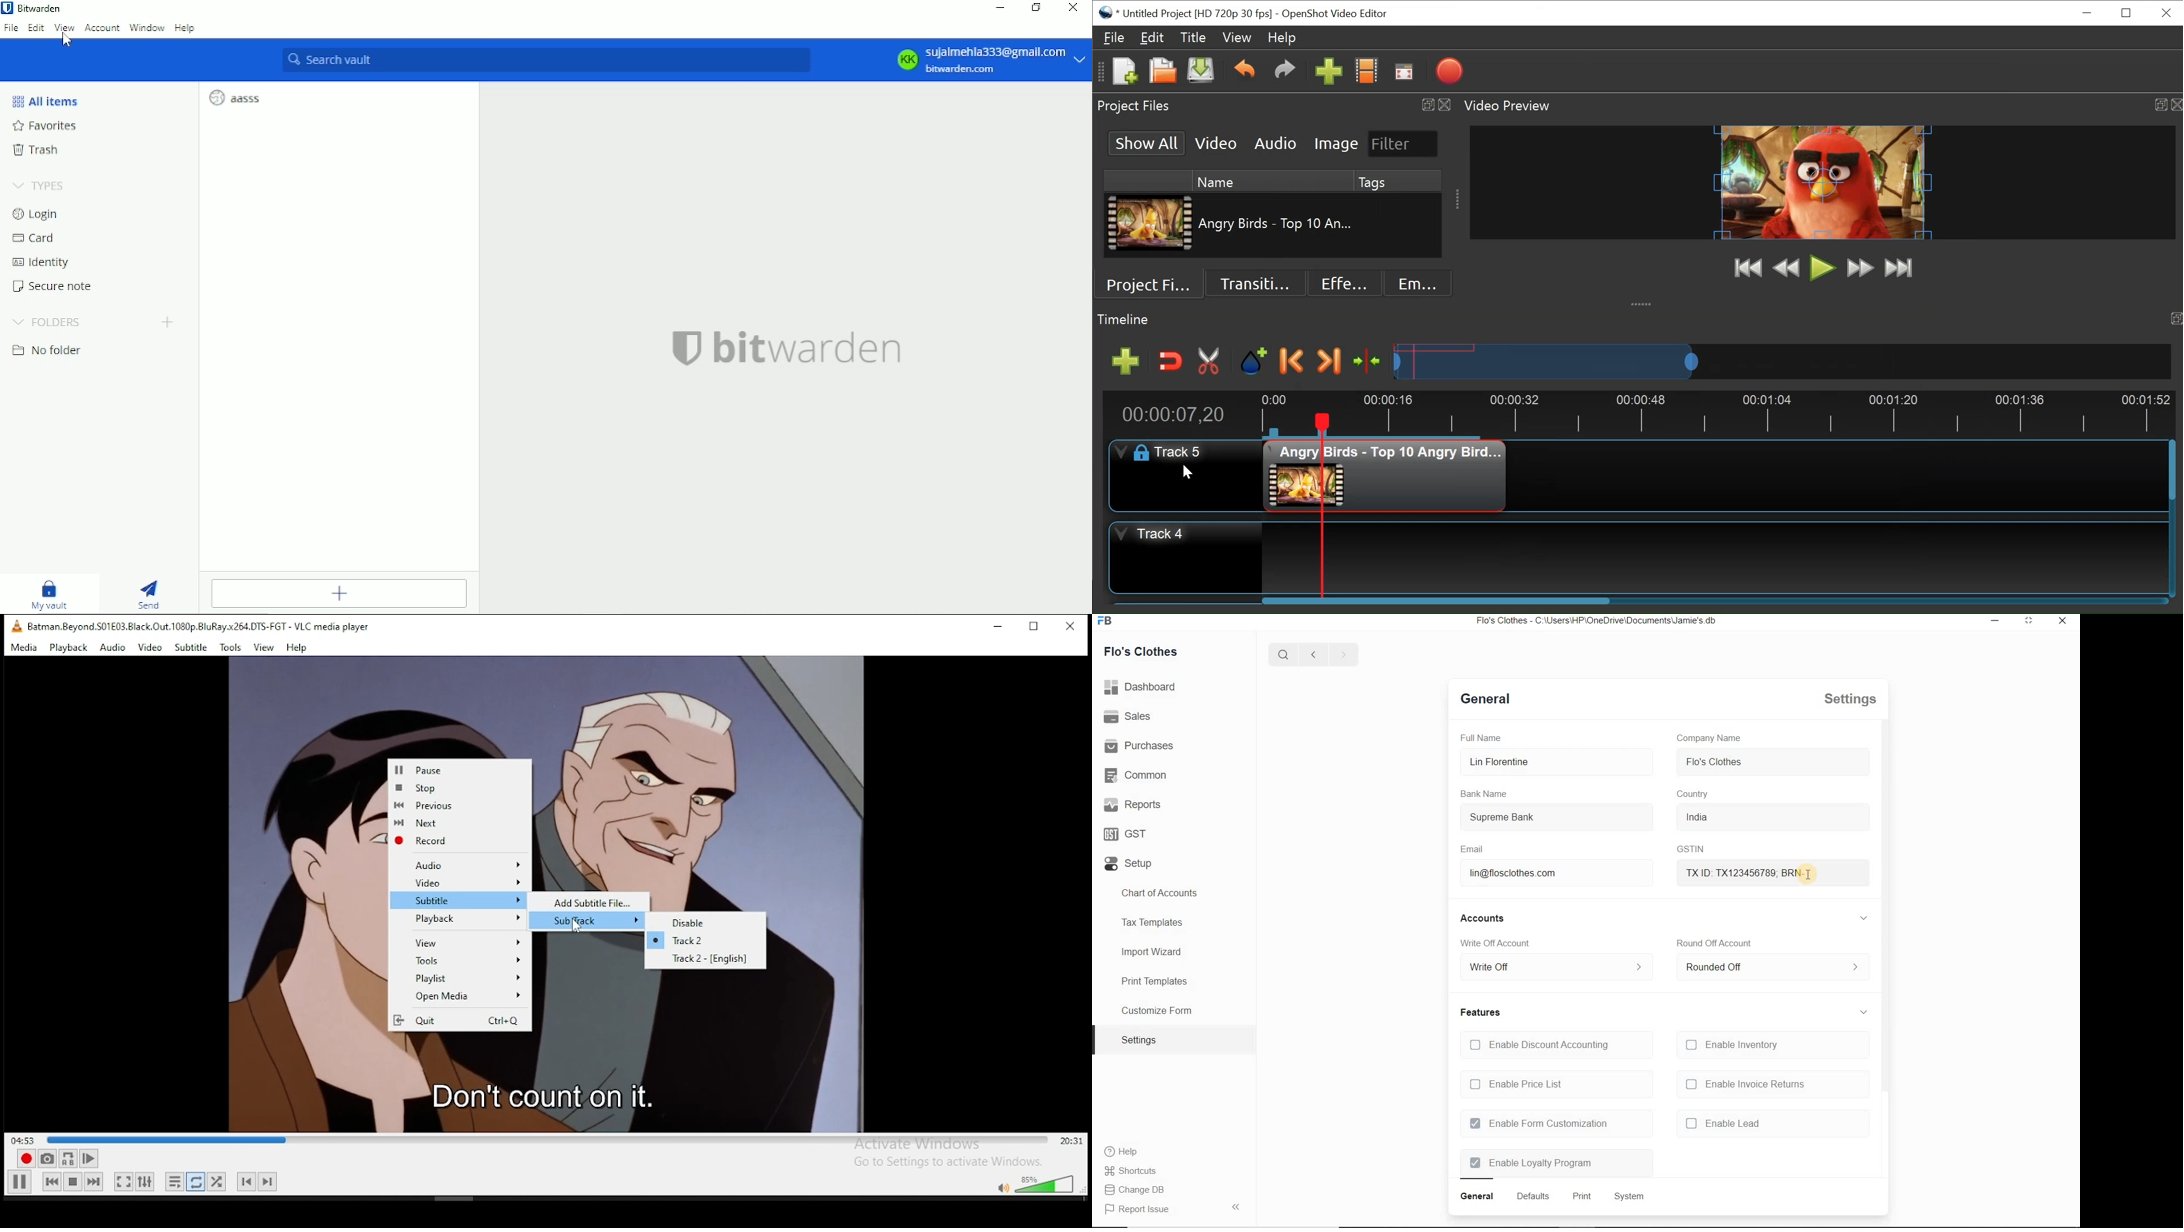 The image size is (2184, 1232). Describe the element at coordinates (1549, 762) in the screenshot. I see `Lin Florentine` at that location.